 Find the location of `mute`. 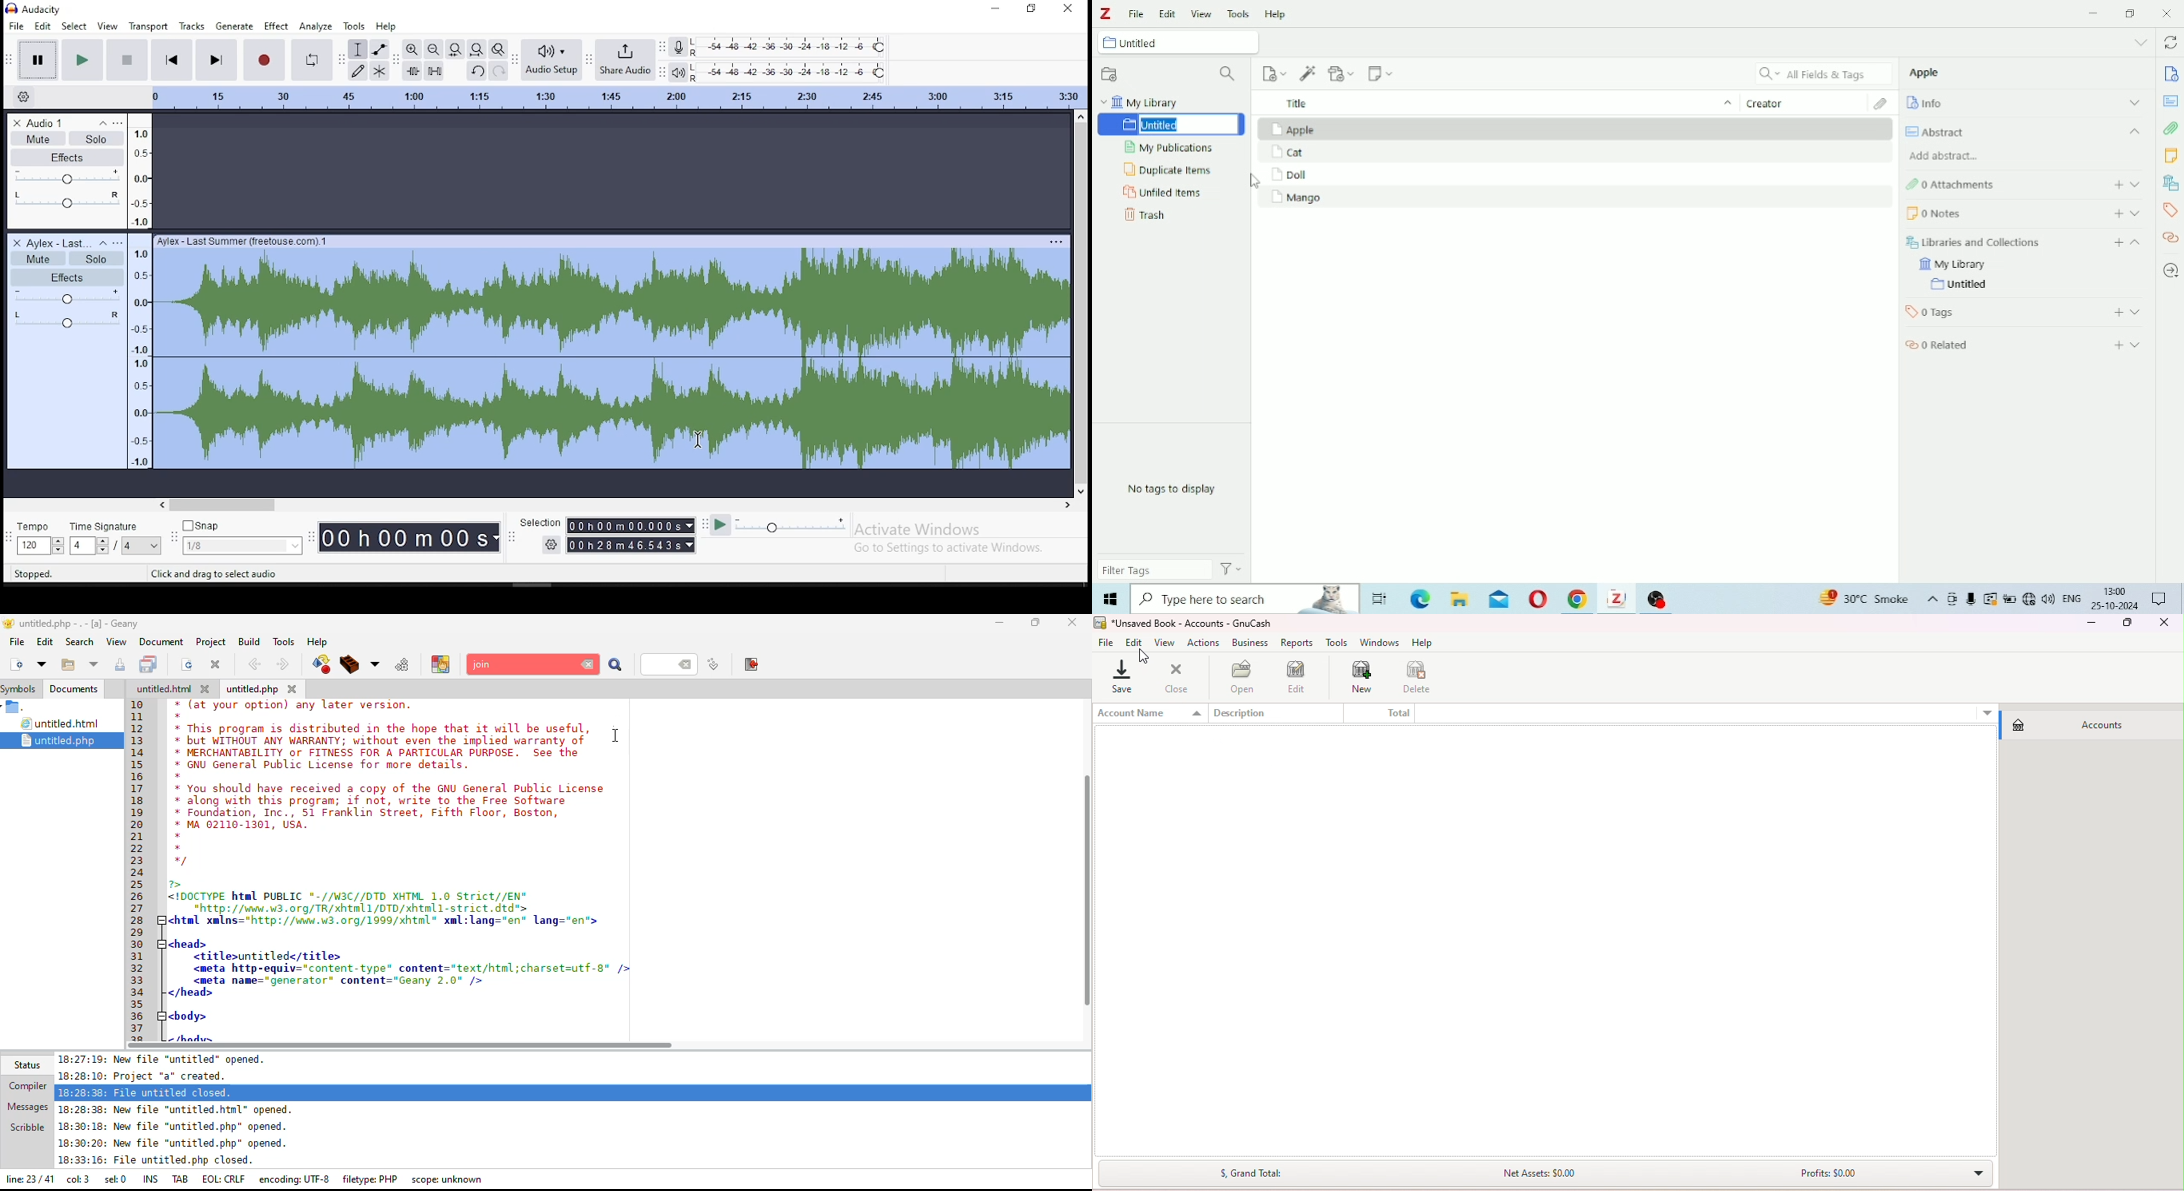

mute is located at coordinates (38, 137).